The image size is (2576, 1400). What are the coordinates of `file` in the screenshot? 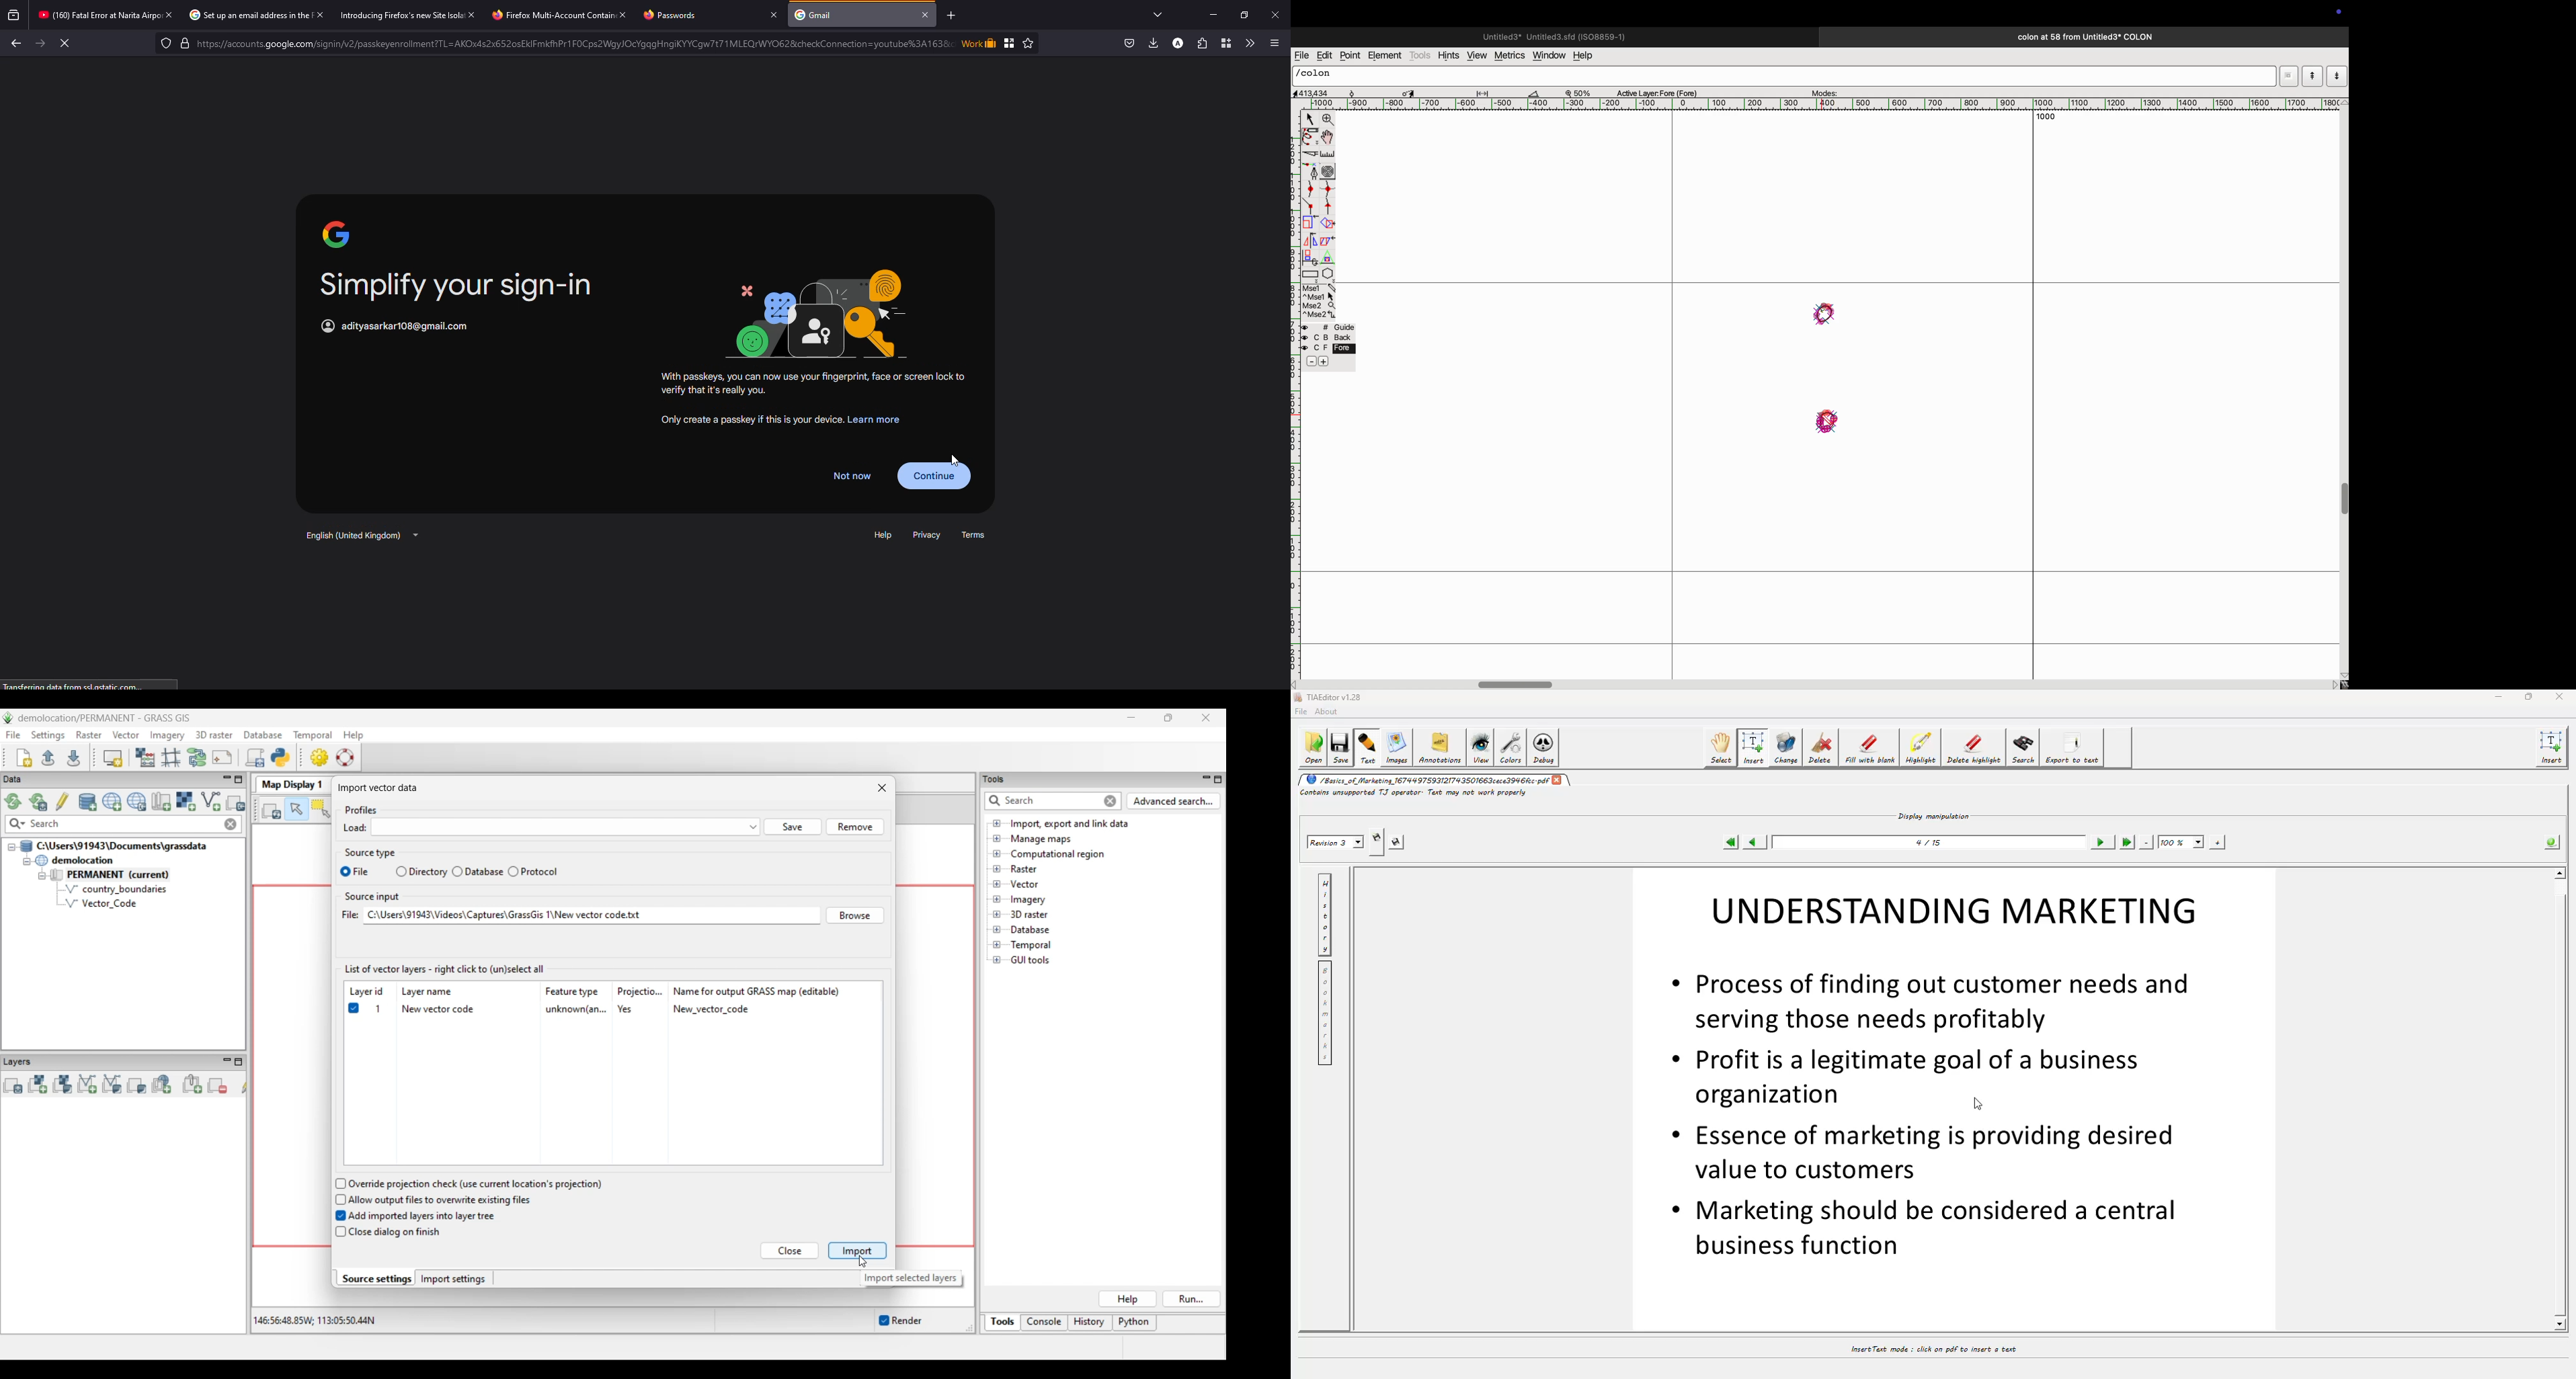 It's located at (1302, 56).